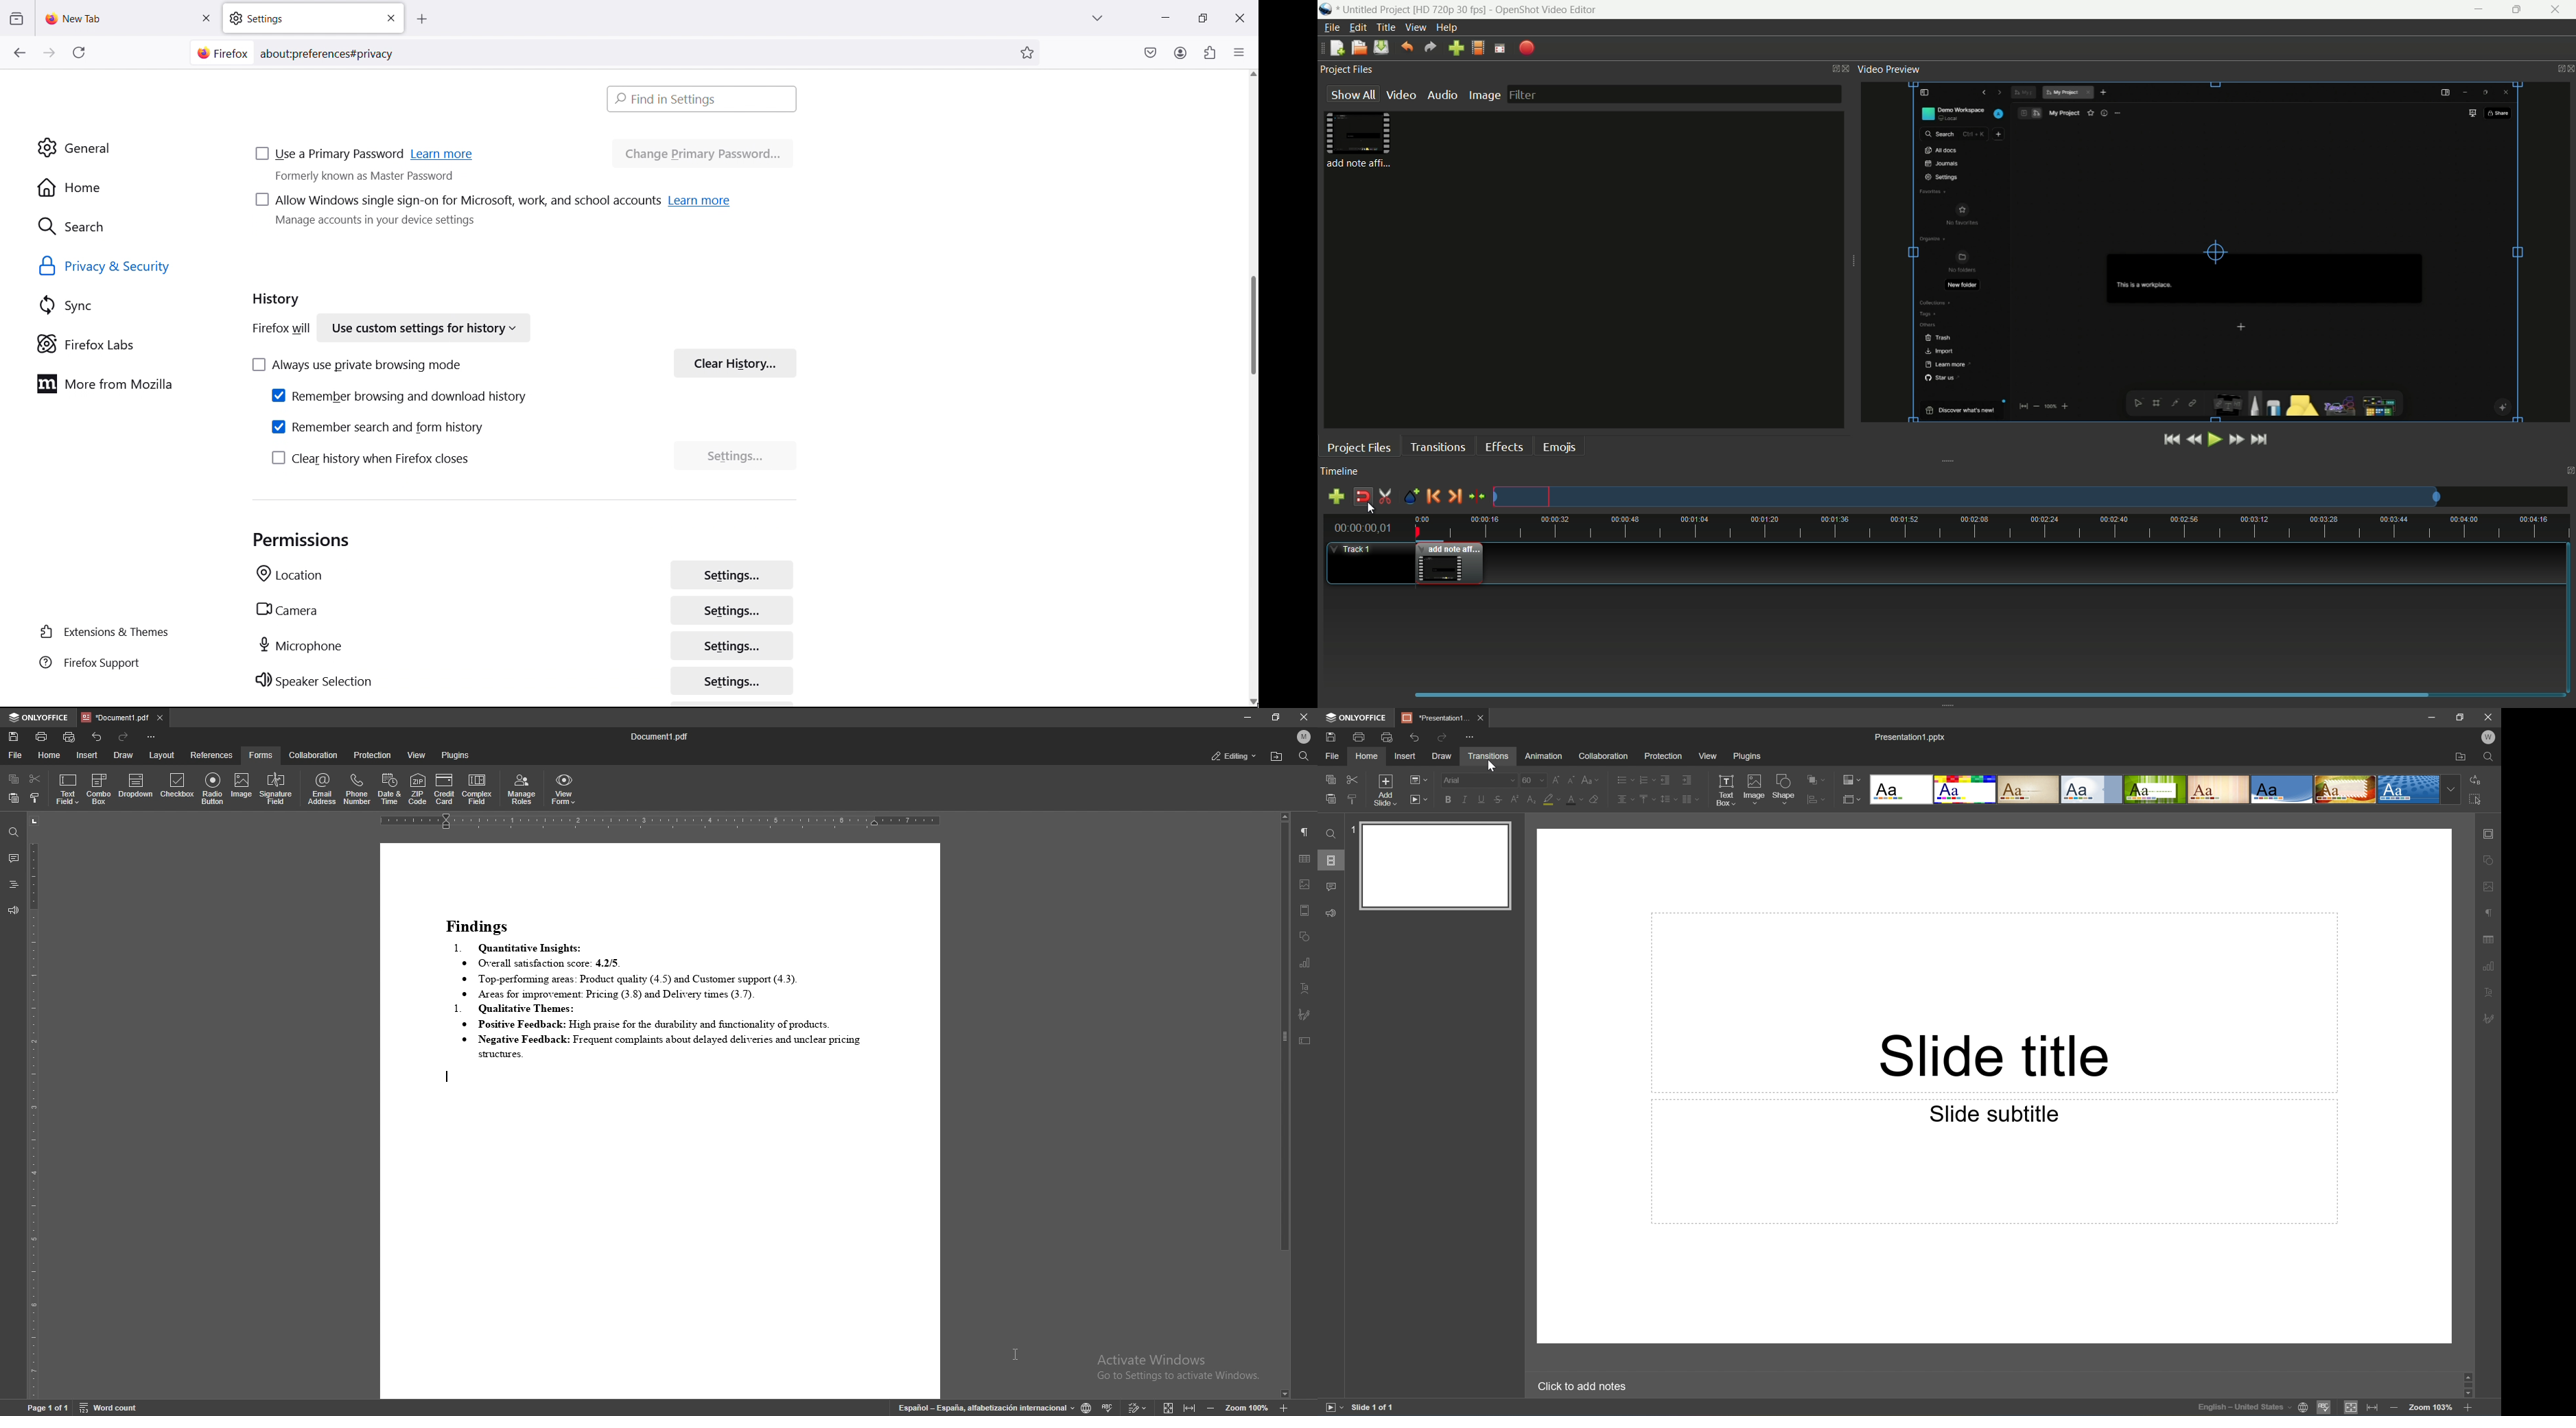 This screenshot has width=2576, height=1428. Describe the element at coordinates (86, 755) in the screenshot. I see `insert` at that location.